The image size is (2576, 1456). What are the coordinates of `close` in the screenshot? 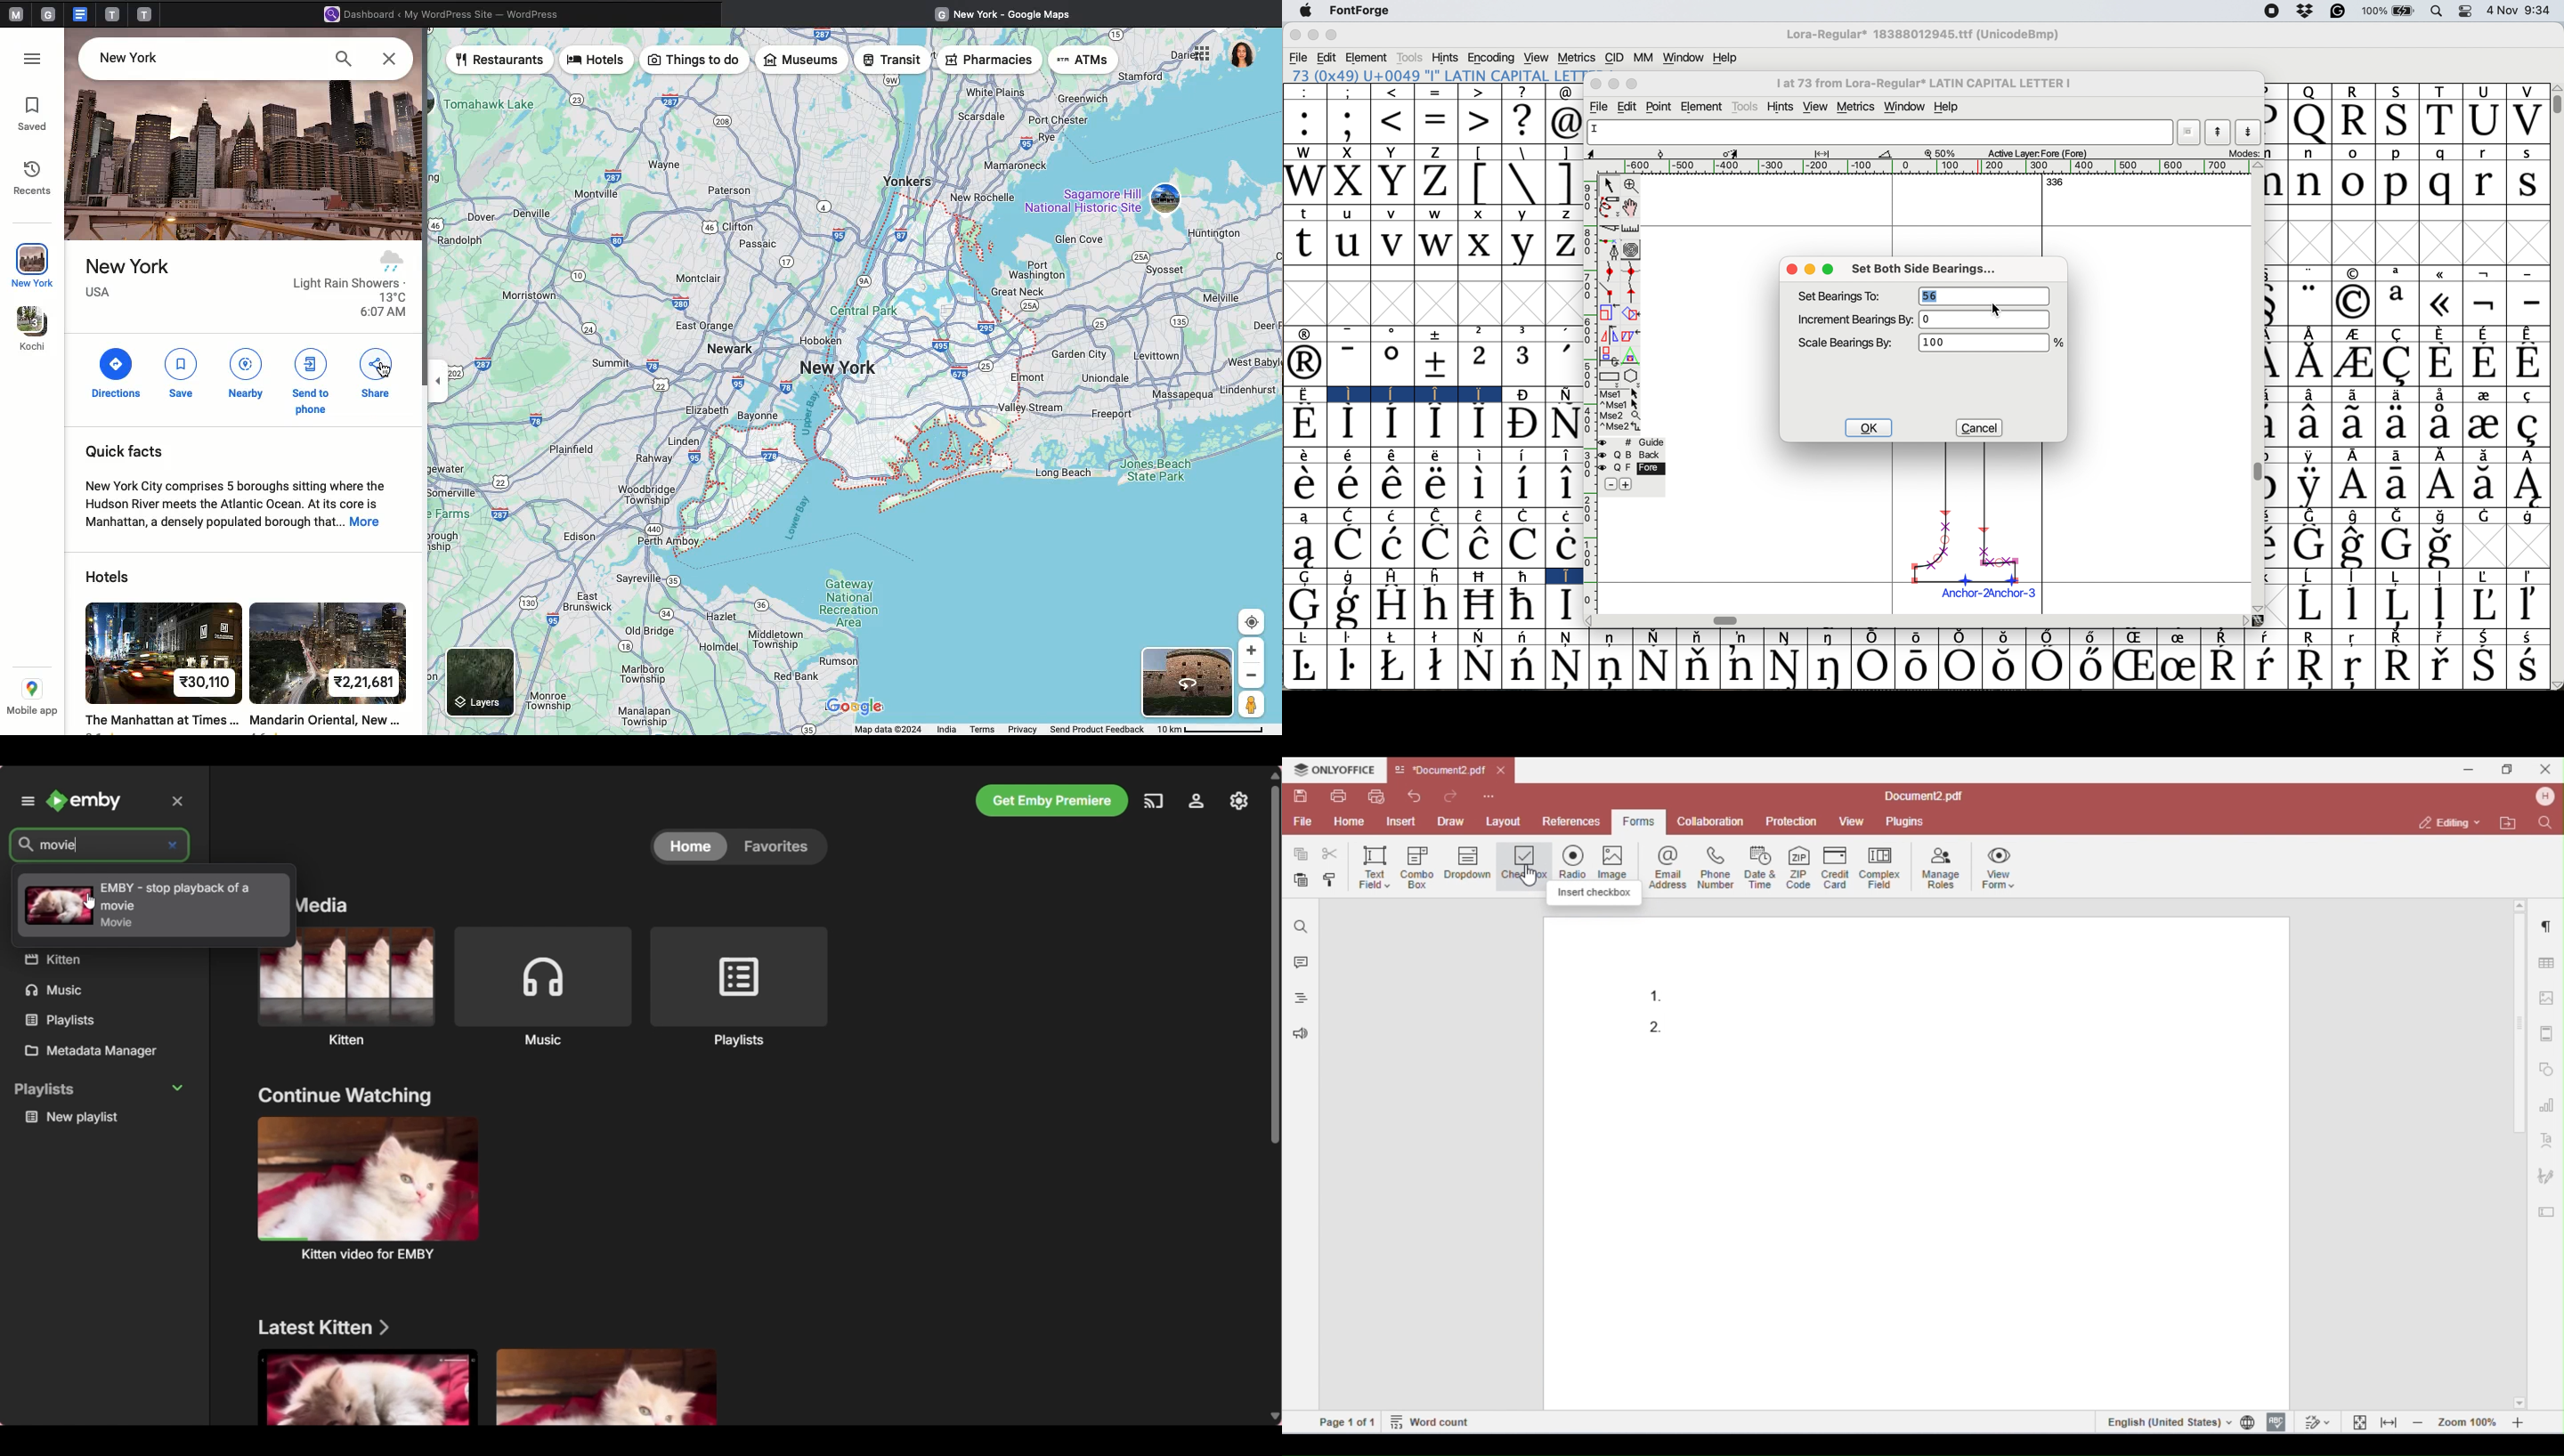 It's located at (174, 846).